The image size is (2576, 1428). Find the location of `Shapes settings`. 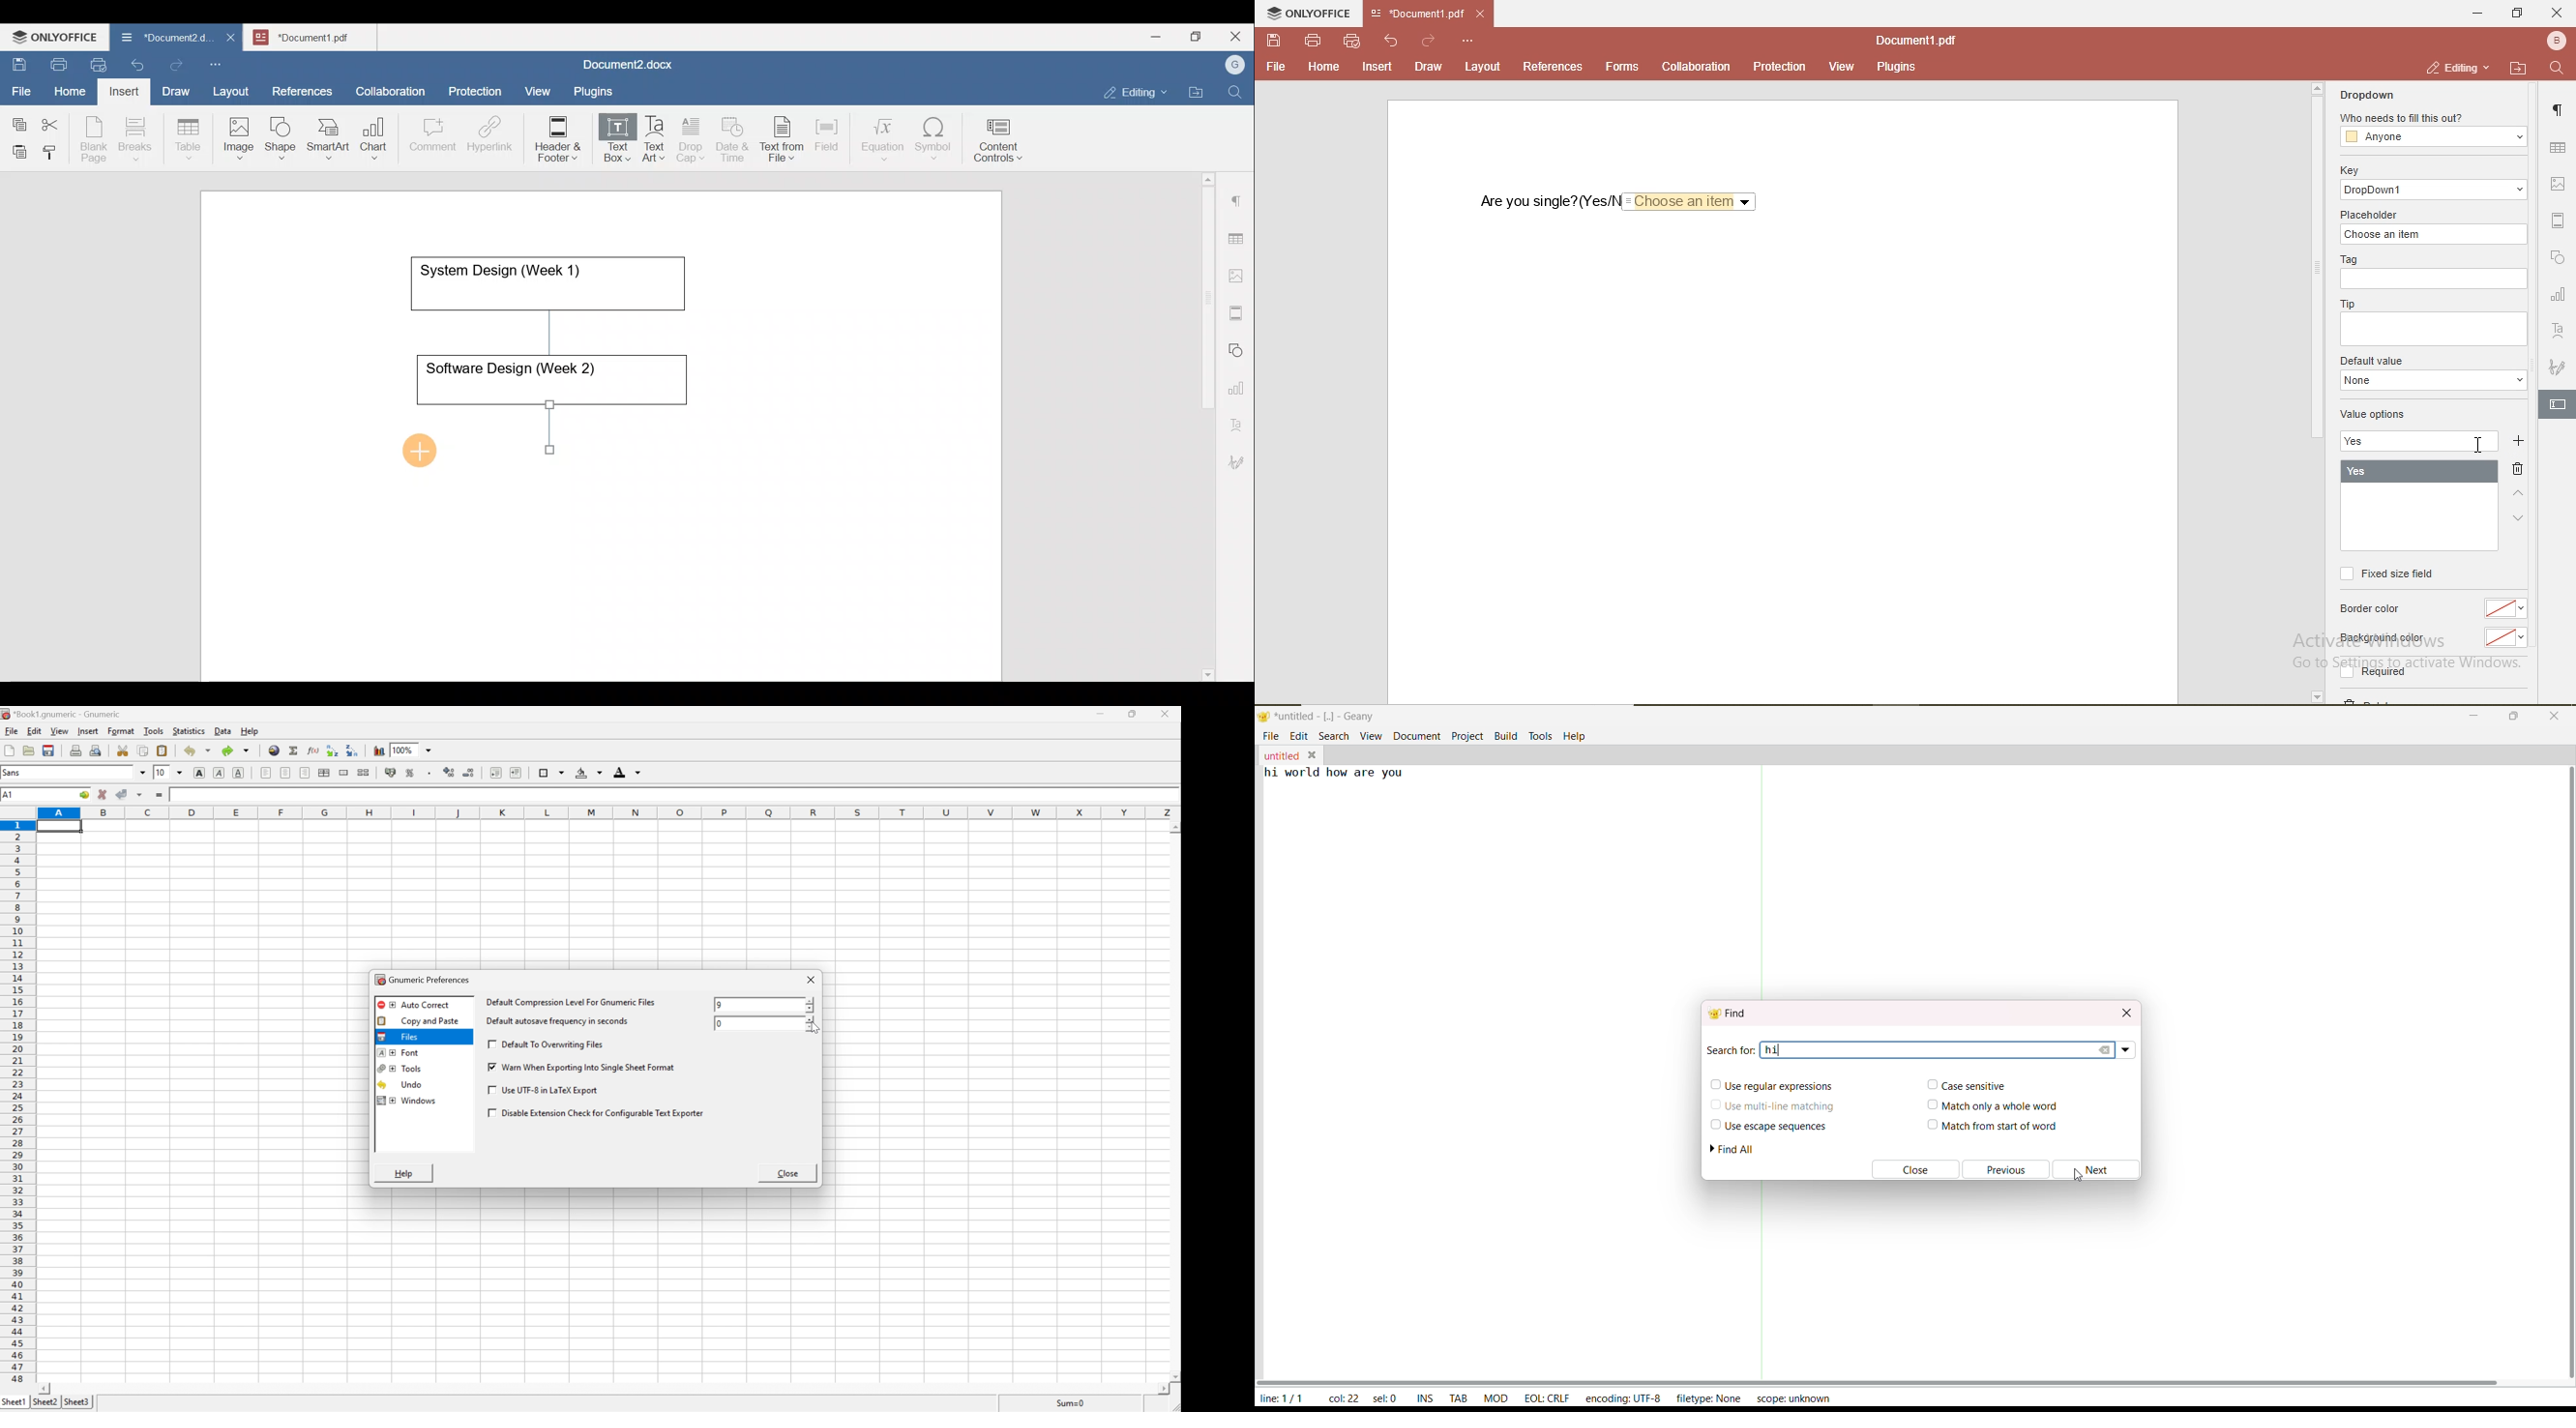

Shapes settings is located at coordinates (1239, 348).